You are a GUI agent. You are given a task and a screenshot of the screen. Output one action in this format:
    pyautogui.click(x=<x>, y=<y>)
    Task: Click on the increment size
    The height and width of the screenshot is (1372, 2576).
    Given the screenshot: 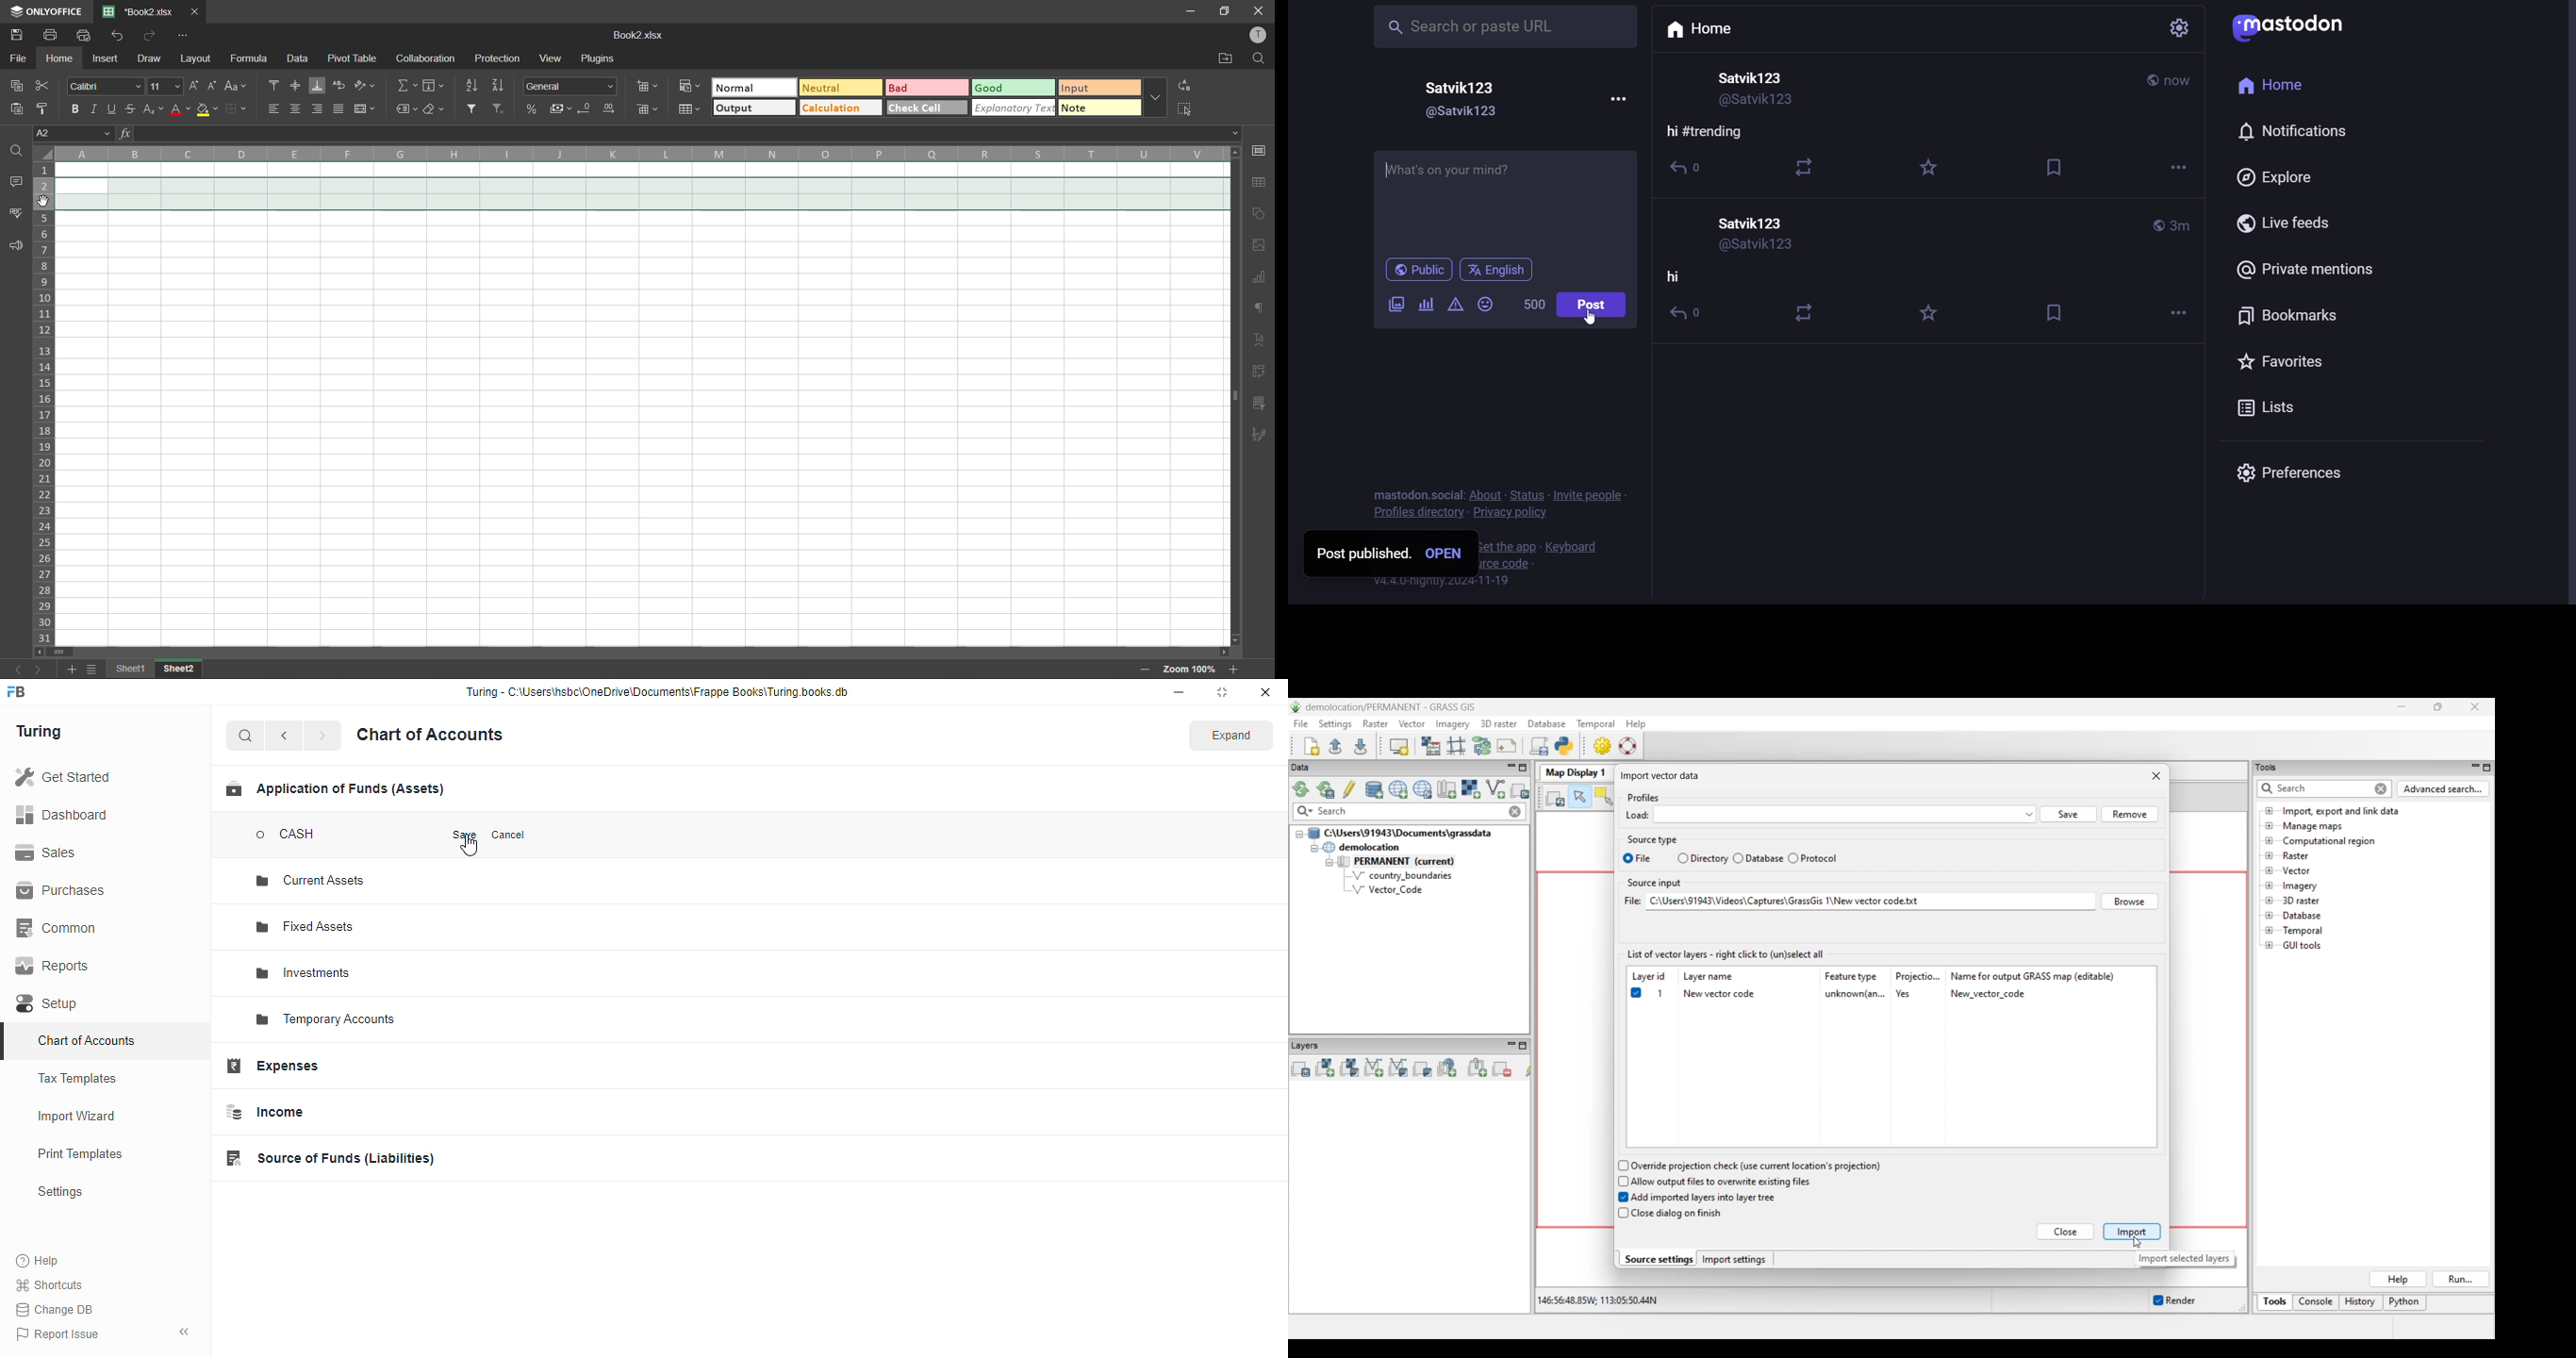 What is the action you would take?
    pyautogui.click(x=195, y=86)
    